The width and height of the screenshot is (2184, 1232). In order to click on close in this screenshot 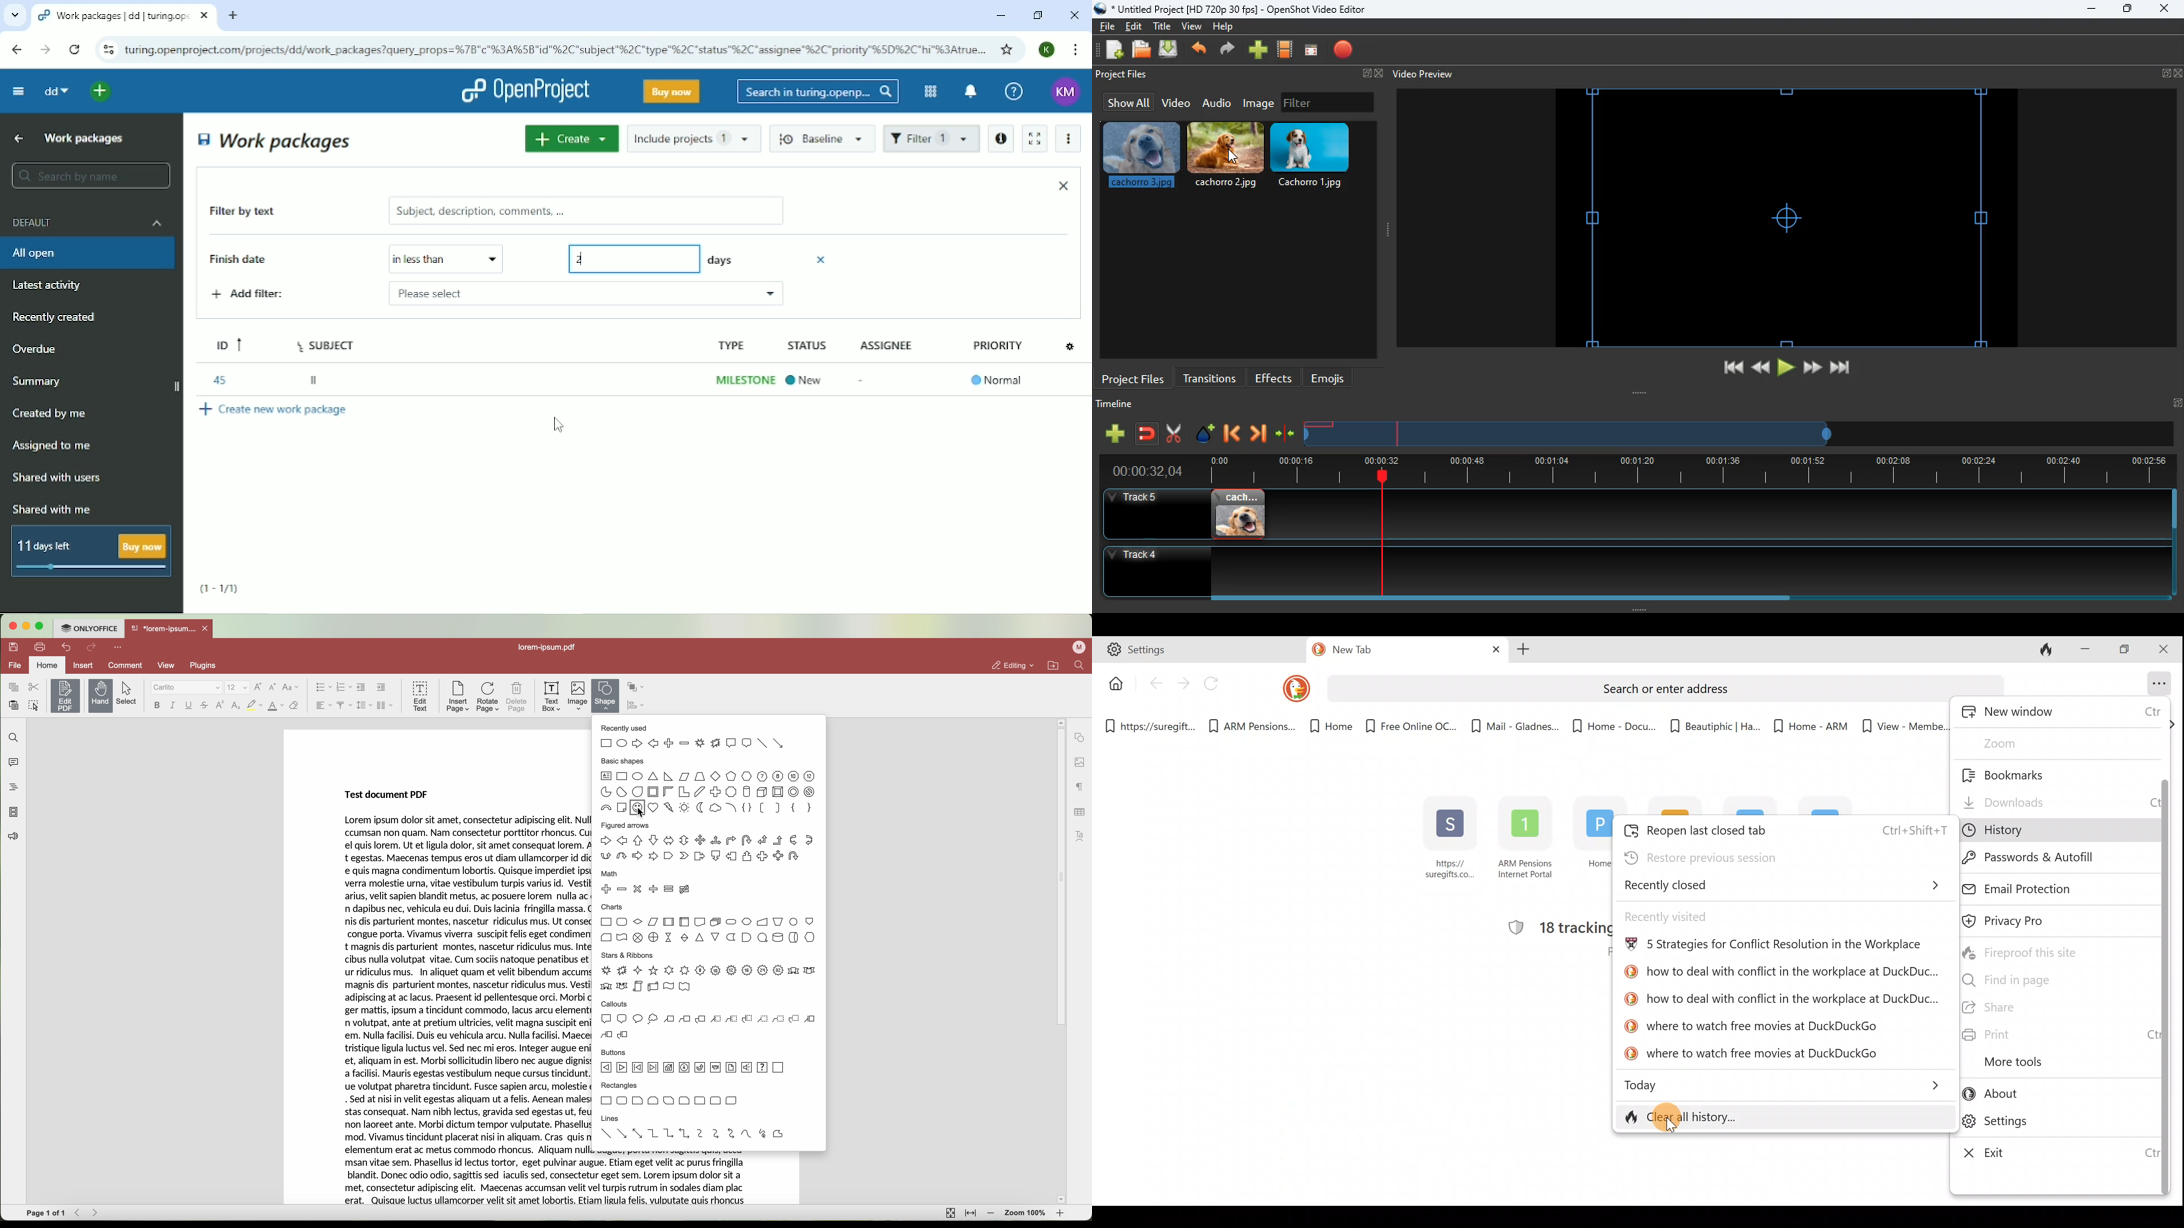, I will do `click(2163, 10)`.